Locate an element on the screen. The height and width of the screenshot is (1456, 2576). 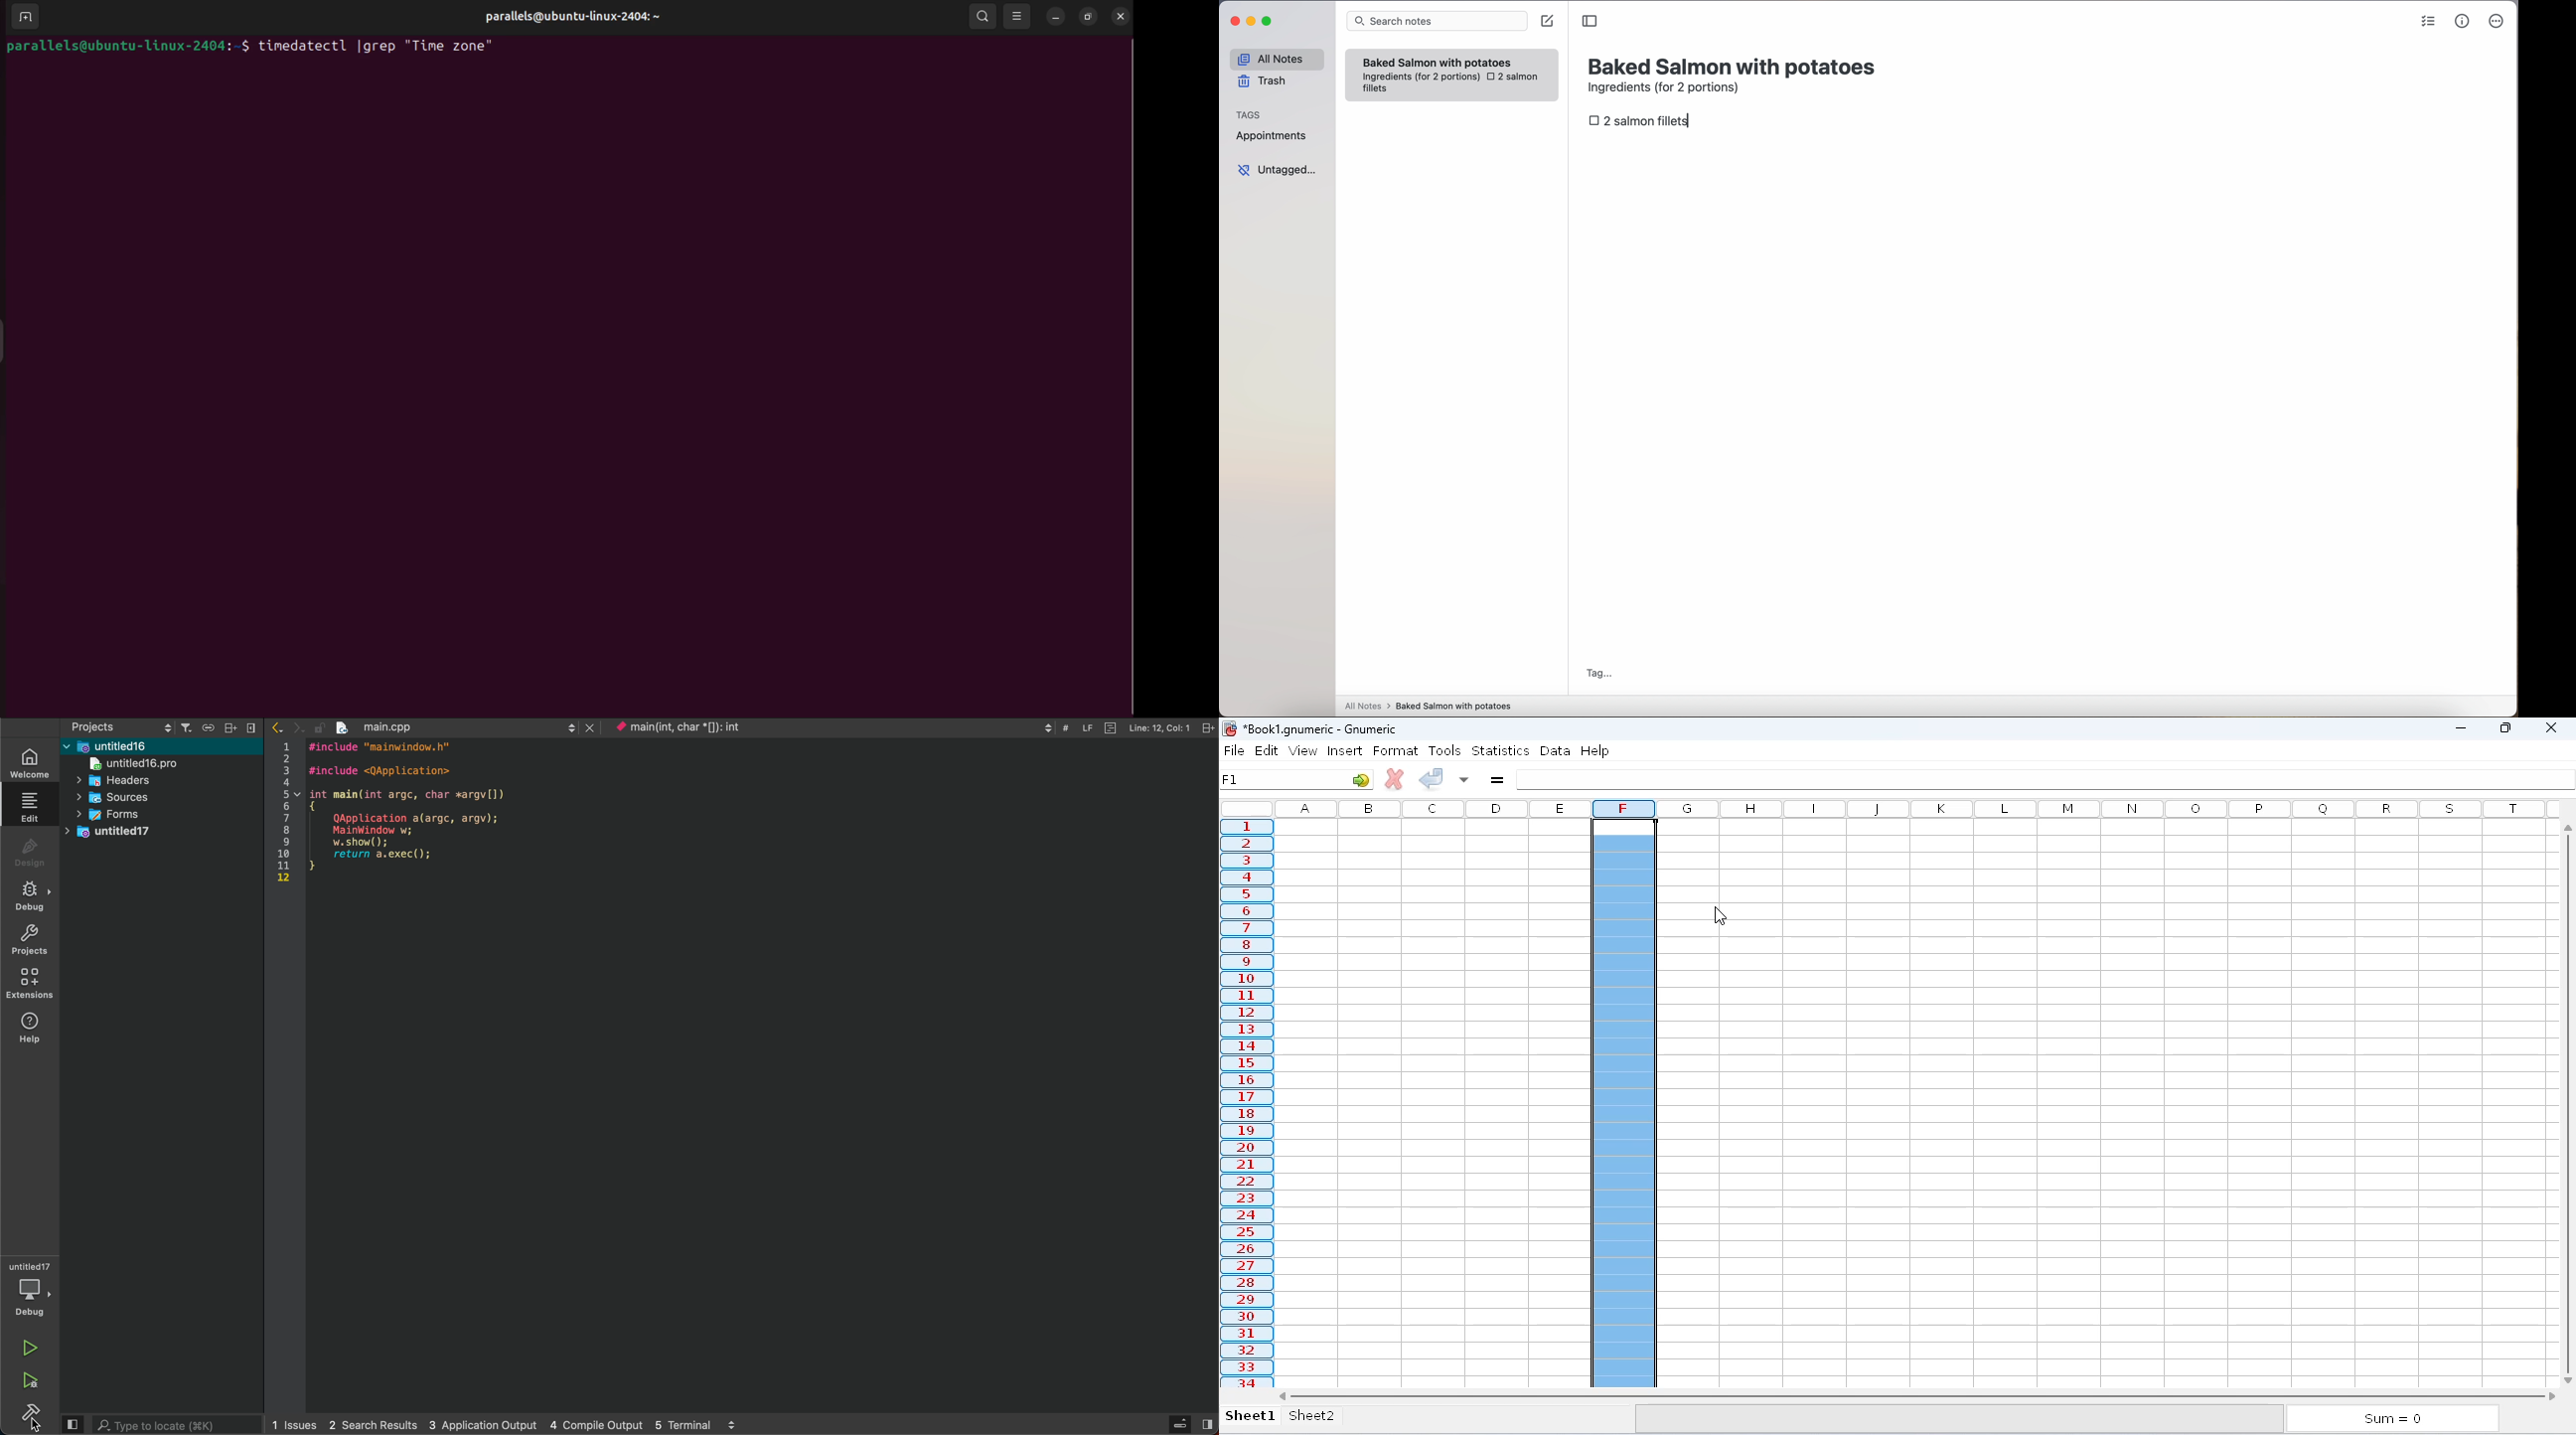
close sidebar is located at coordinates (1206, 1424).